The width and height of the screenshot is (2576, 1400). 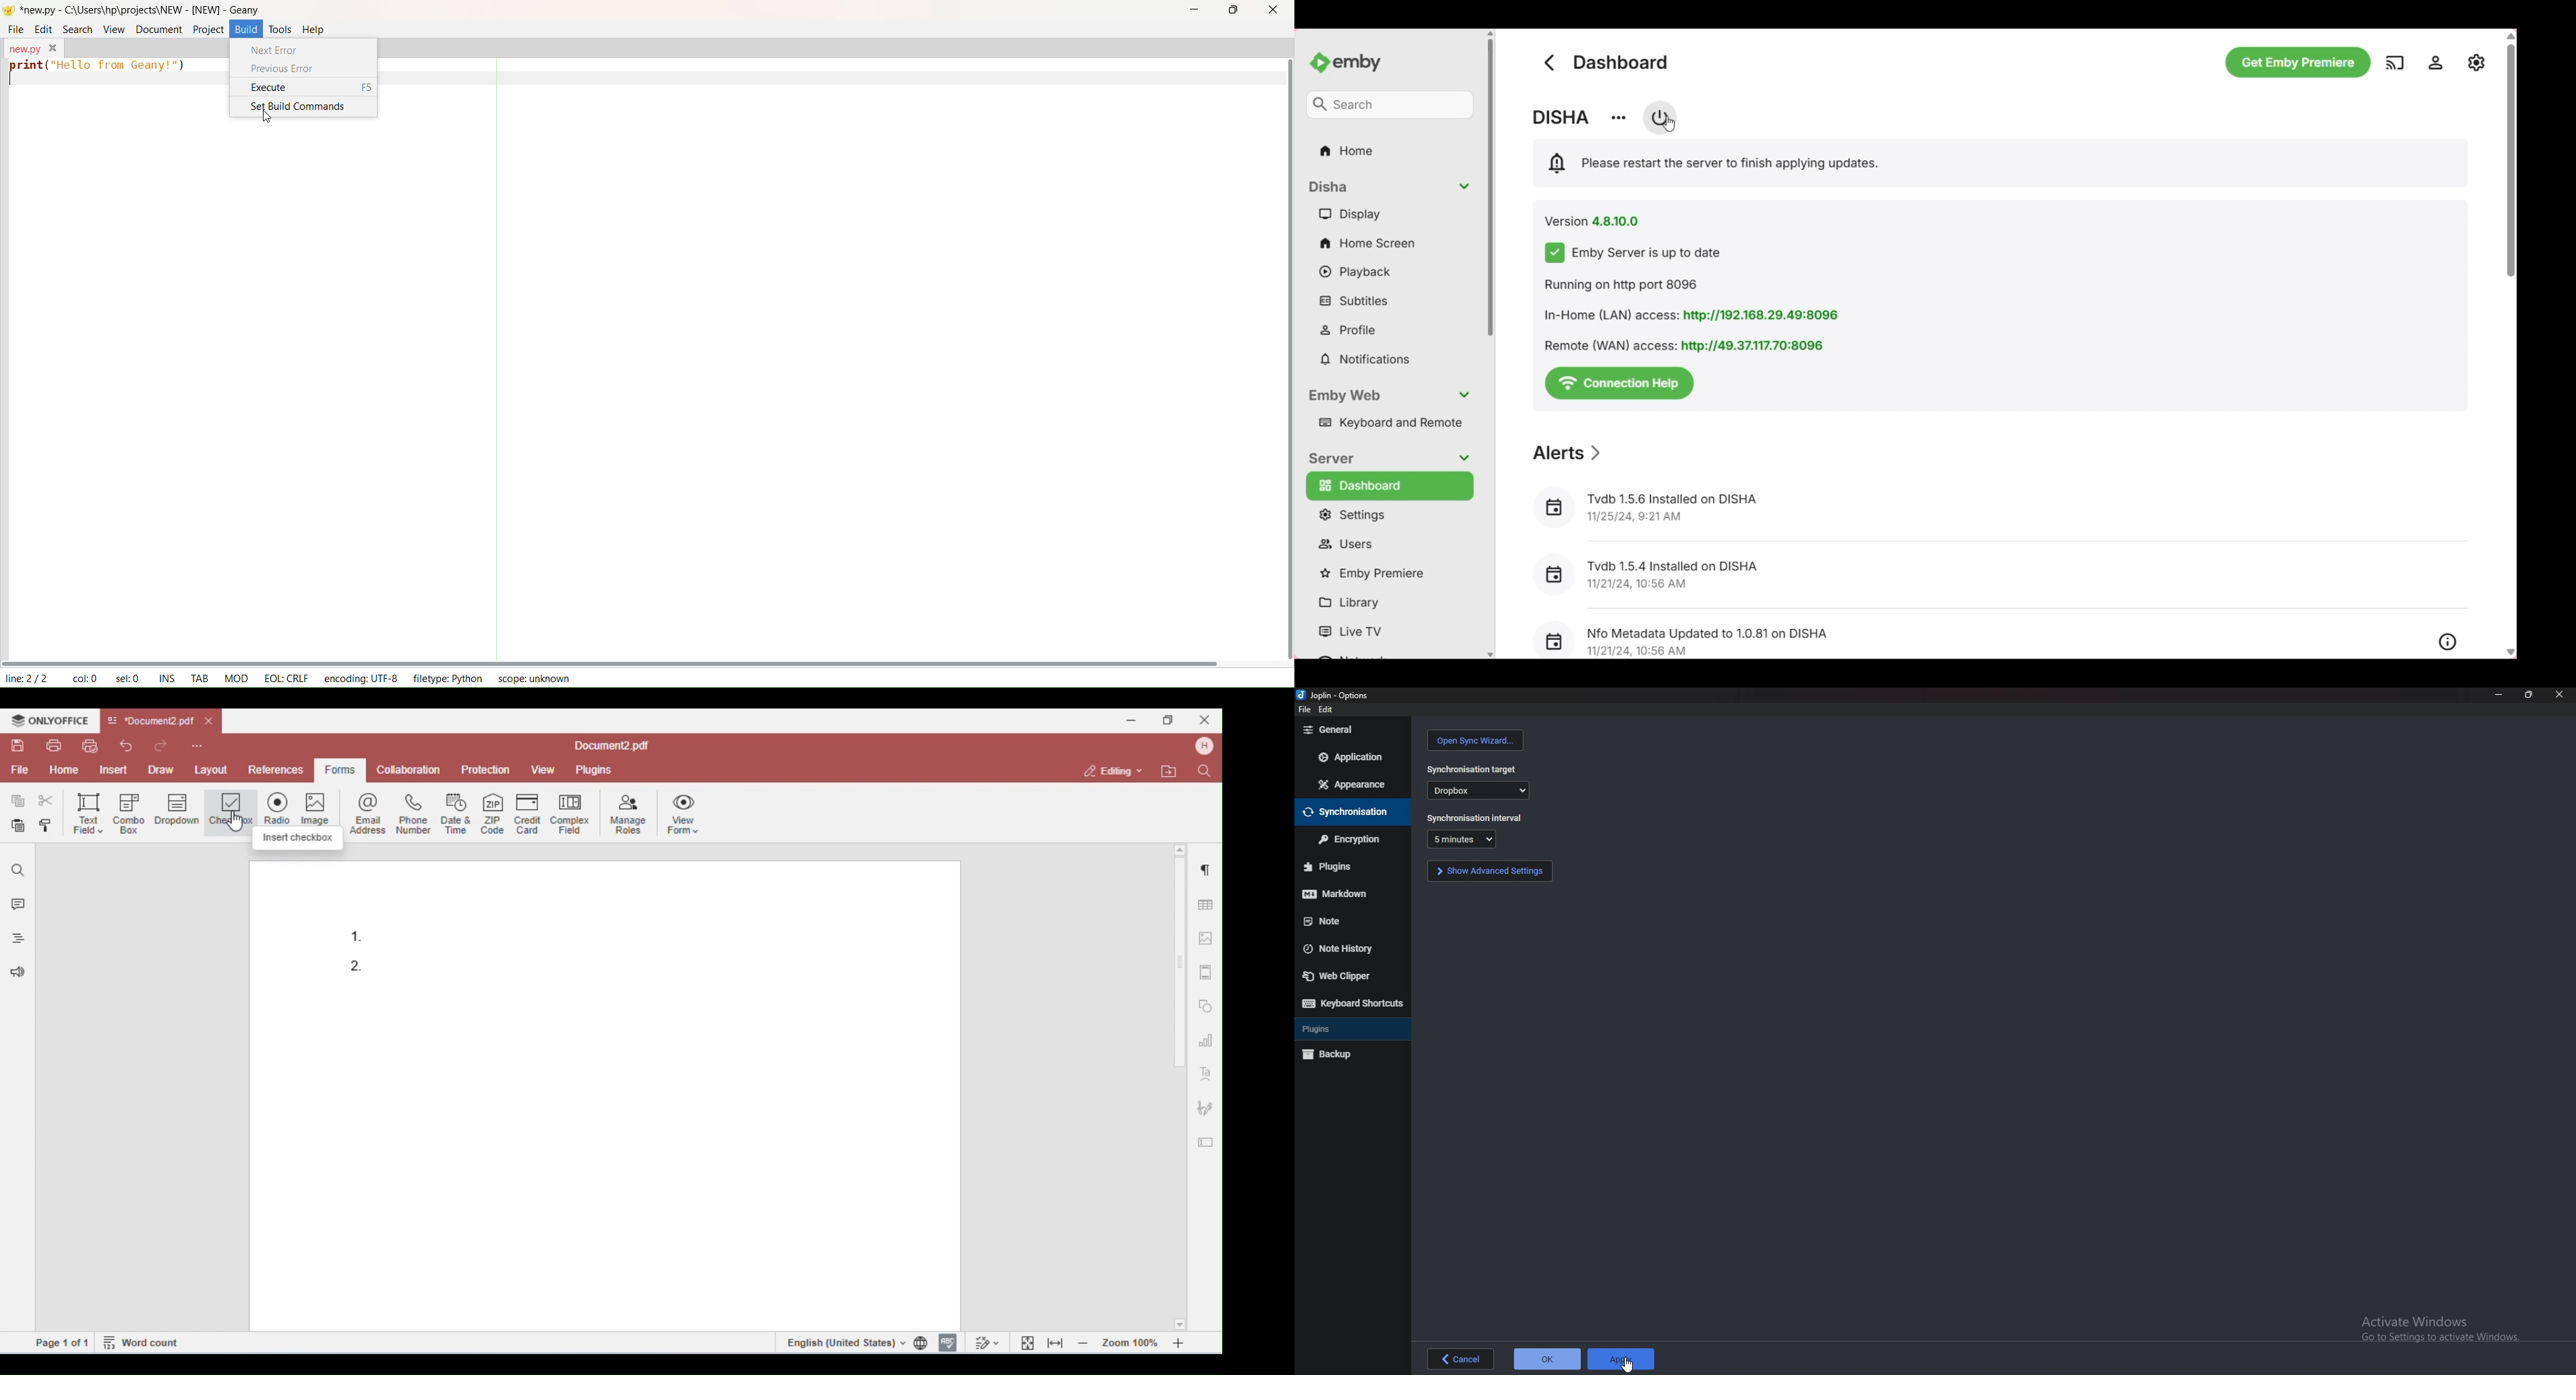 I want to click on open sync wizard, so click(x=1475, y=741).